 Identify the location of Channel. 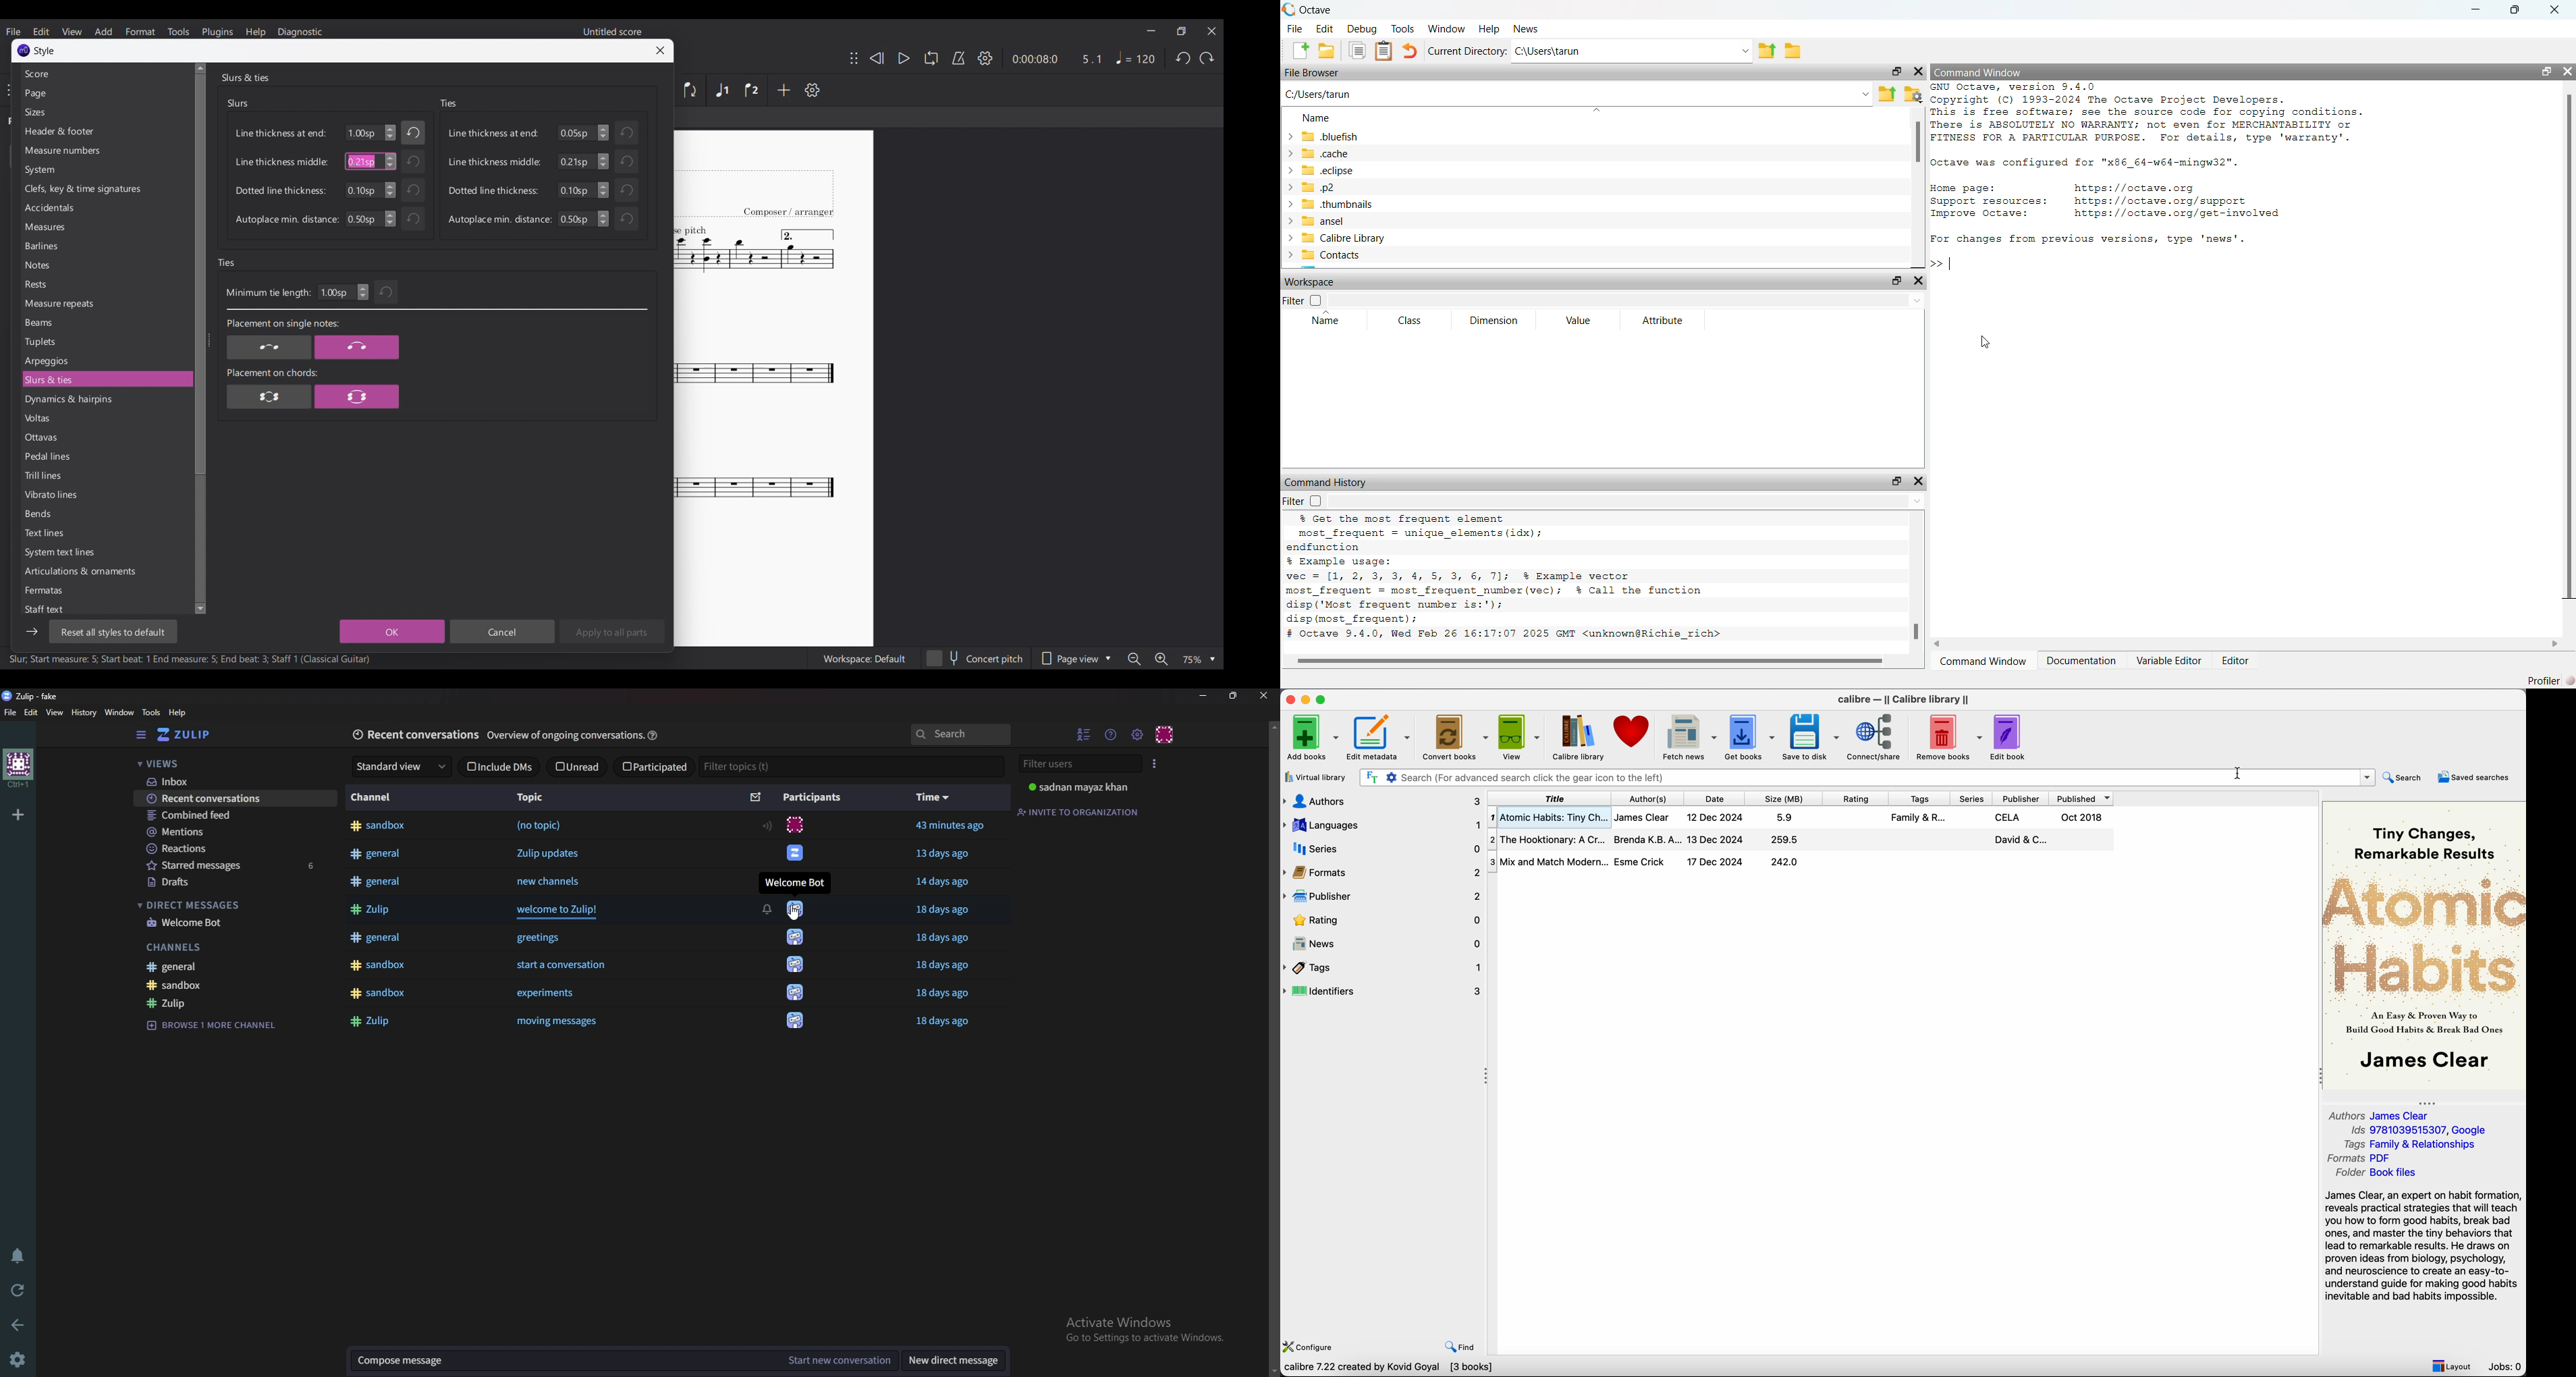
(378, 797).